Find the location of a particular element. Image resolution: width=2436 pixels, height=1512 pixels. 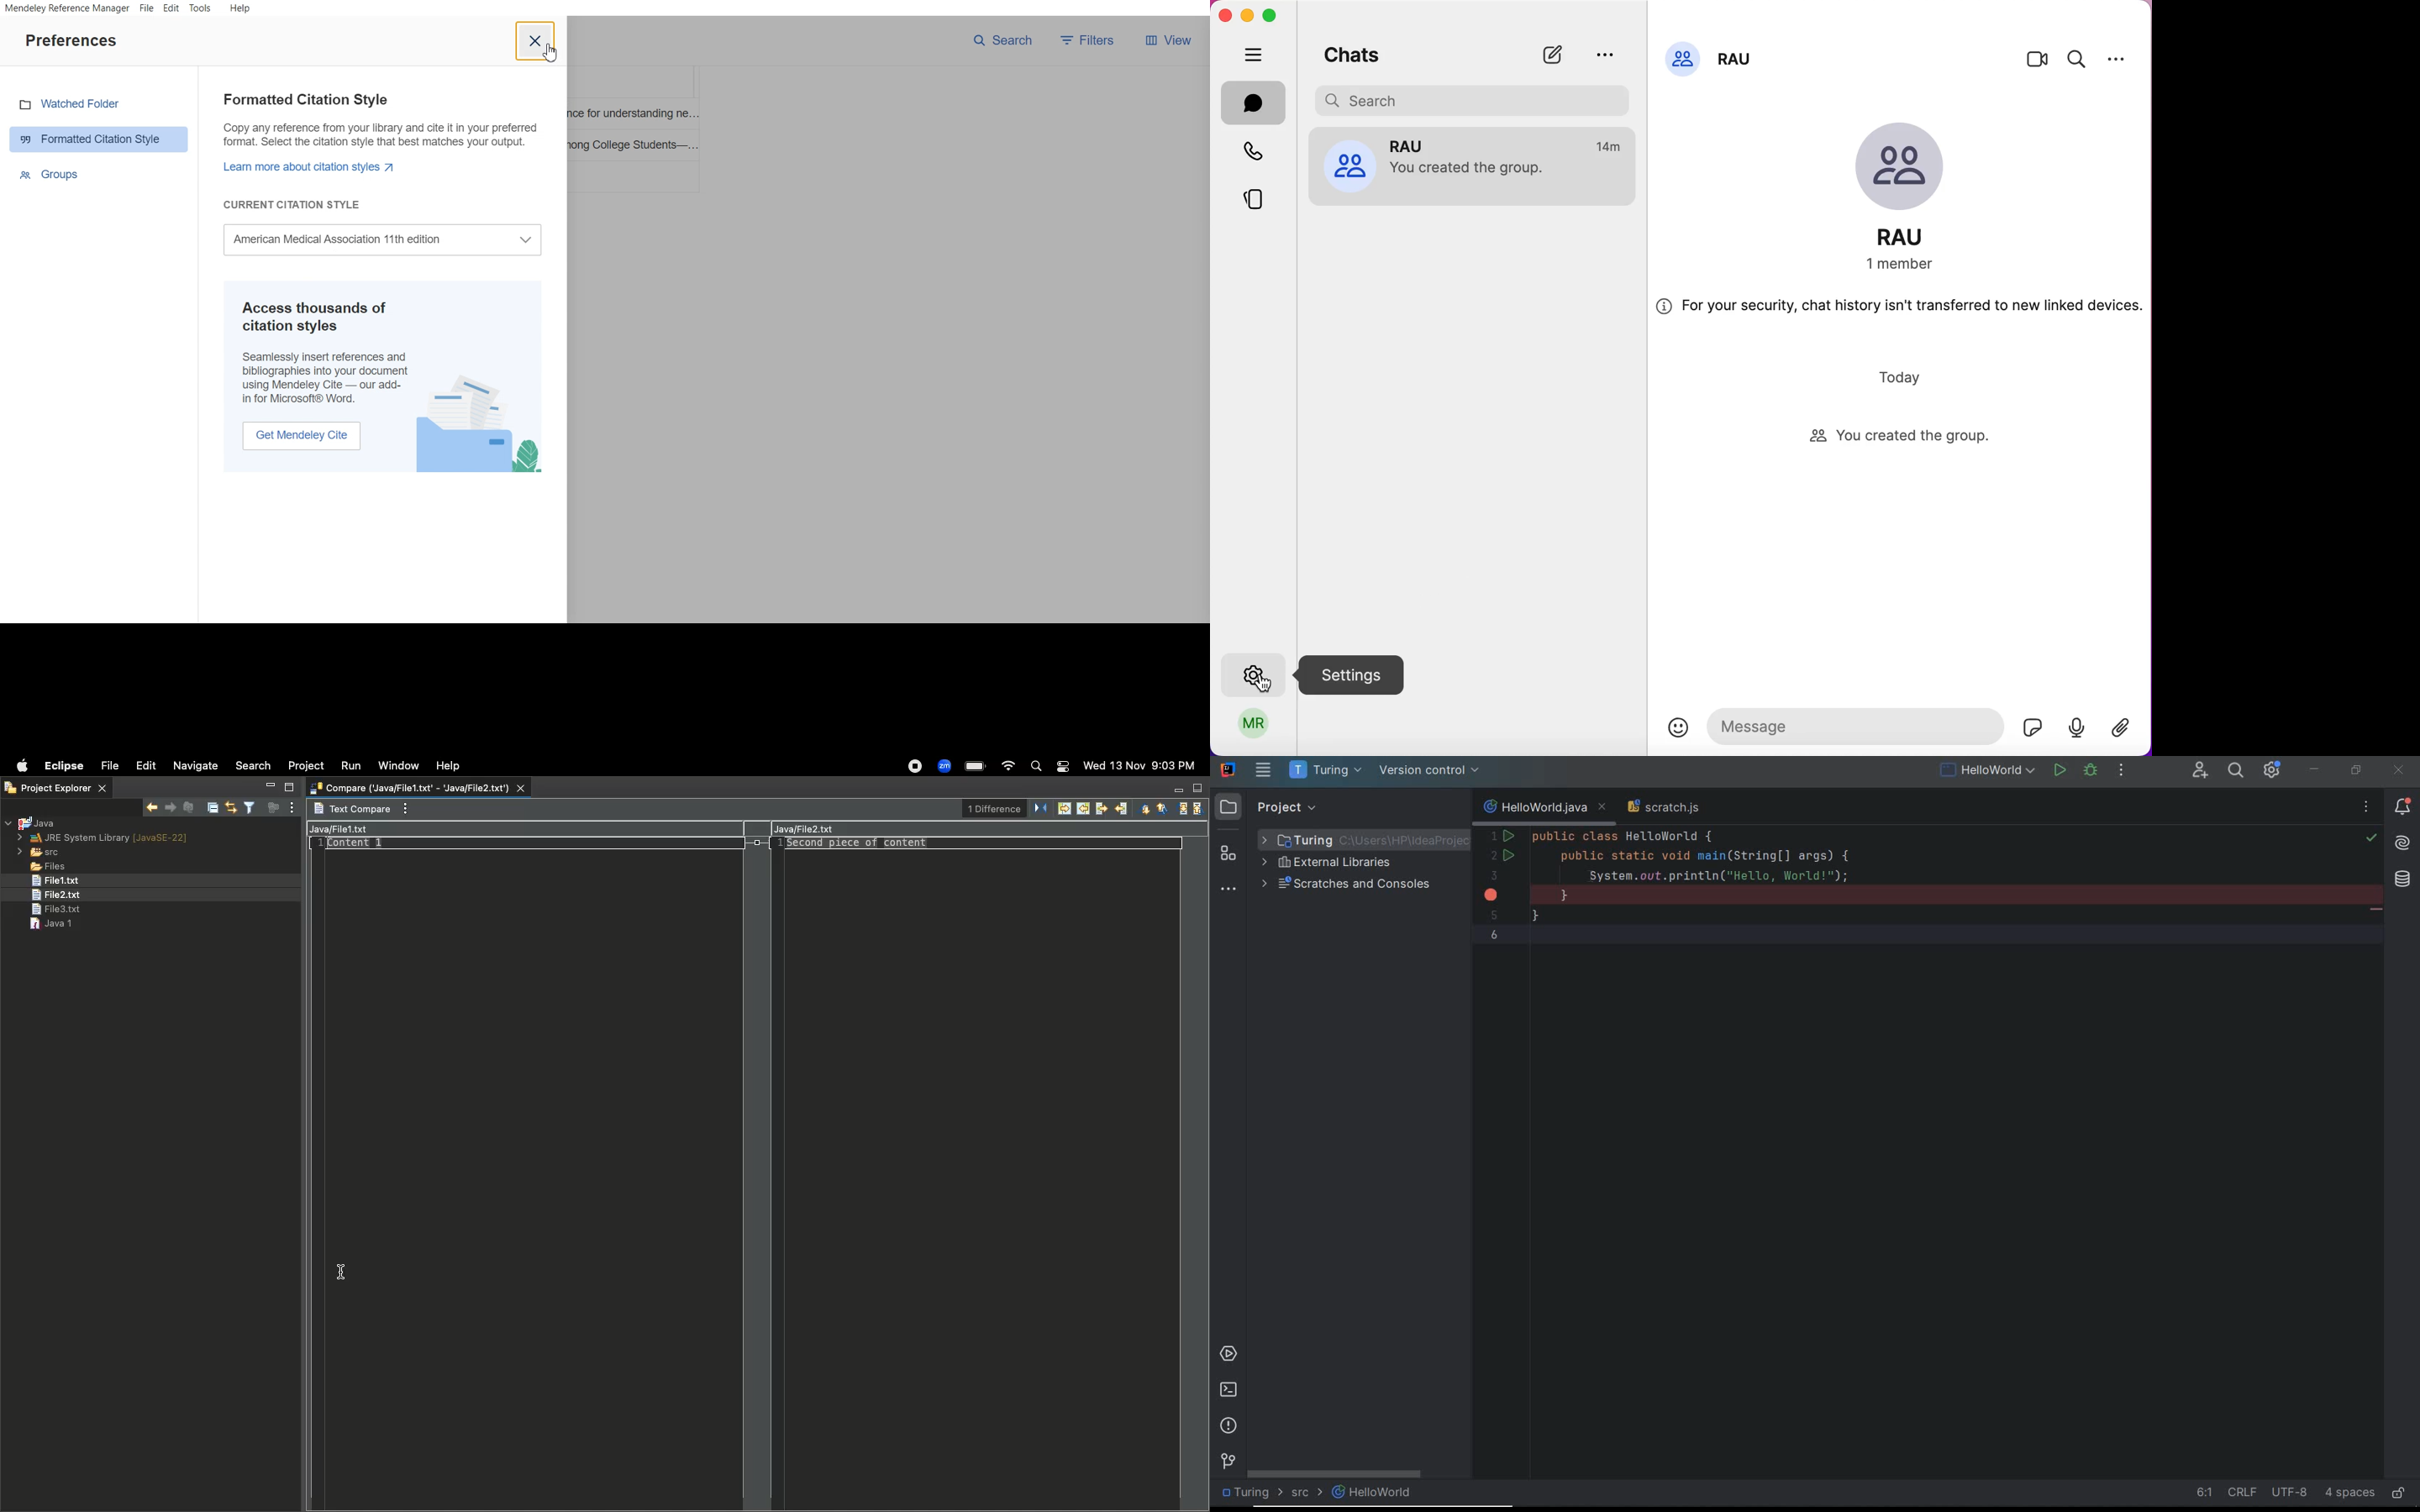

profile picture is located at coordinates (1681, 61).